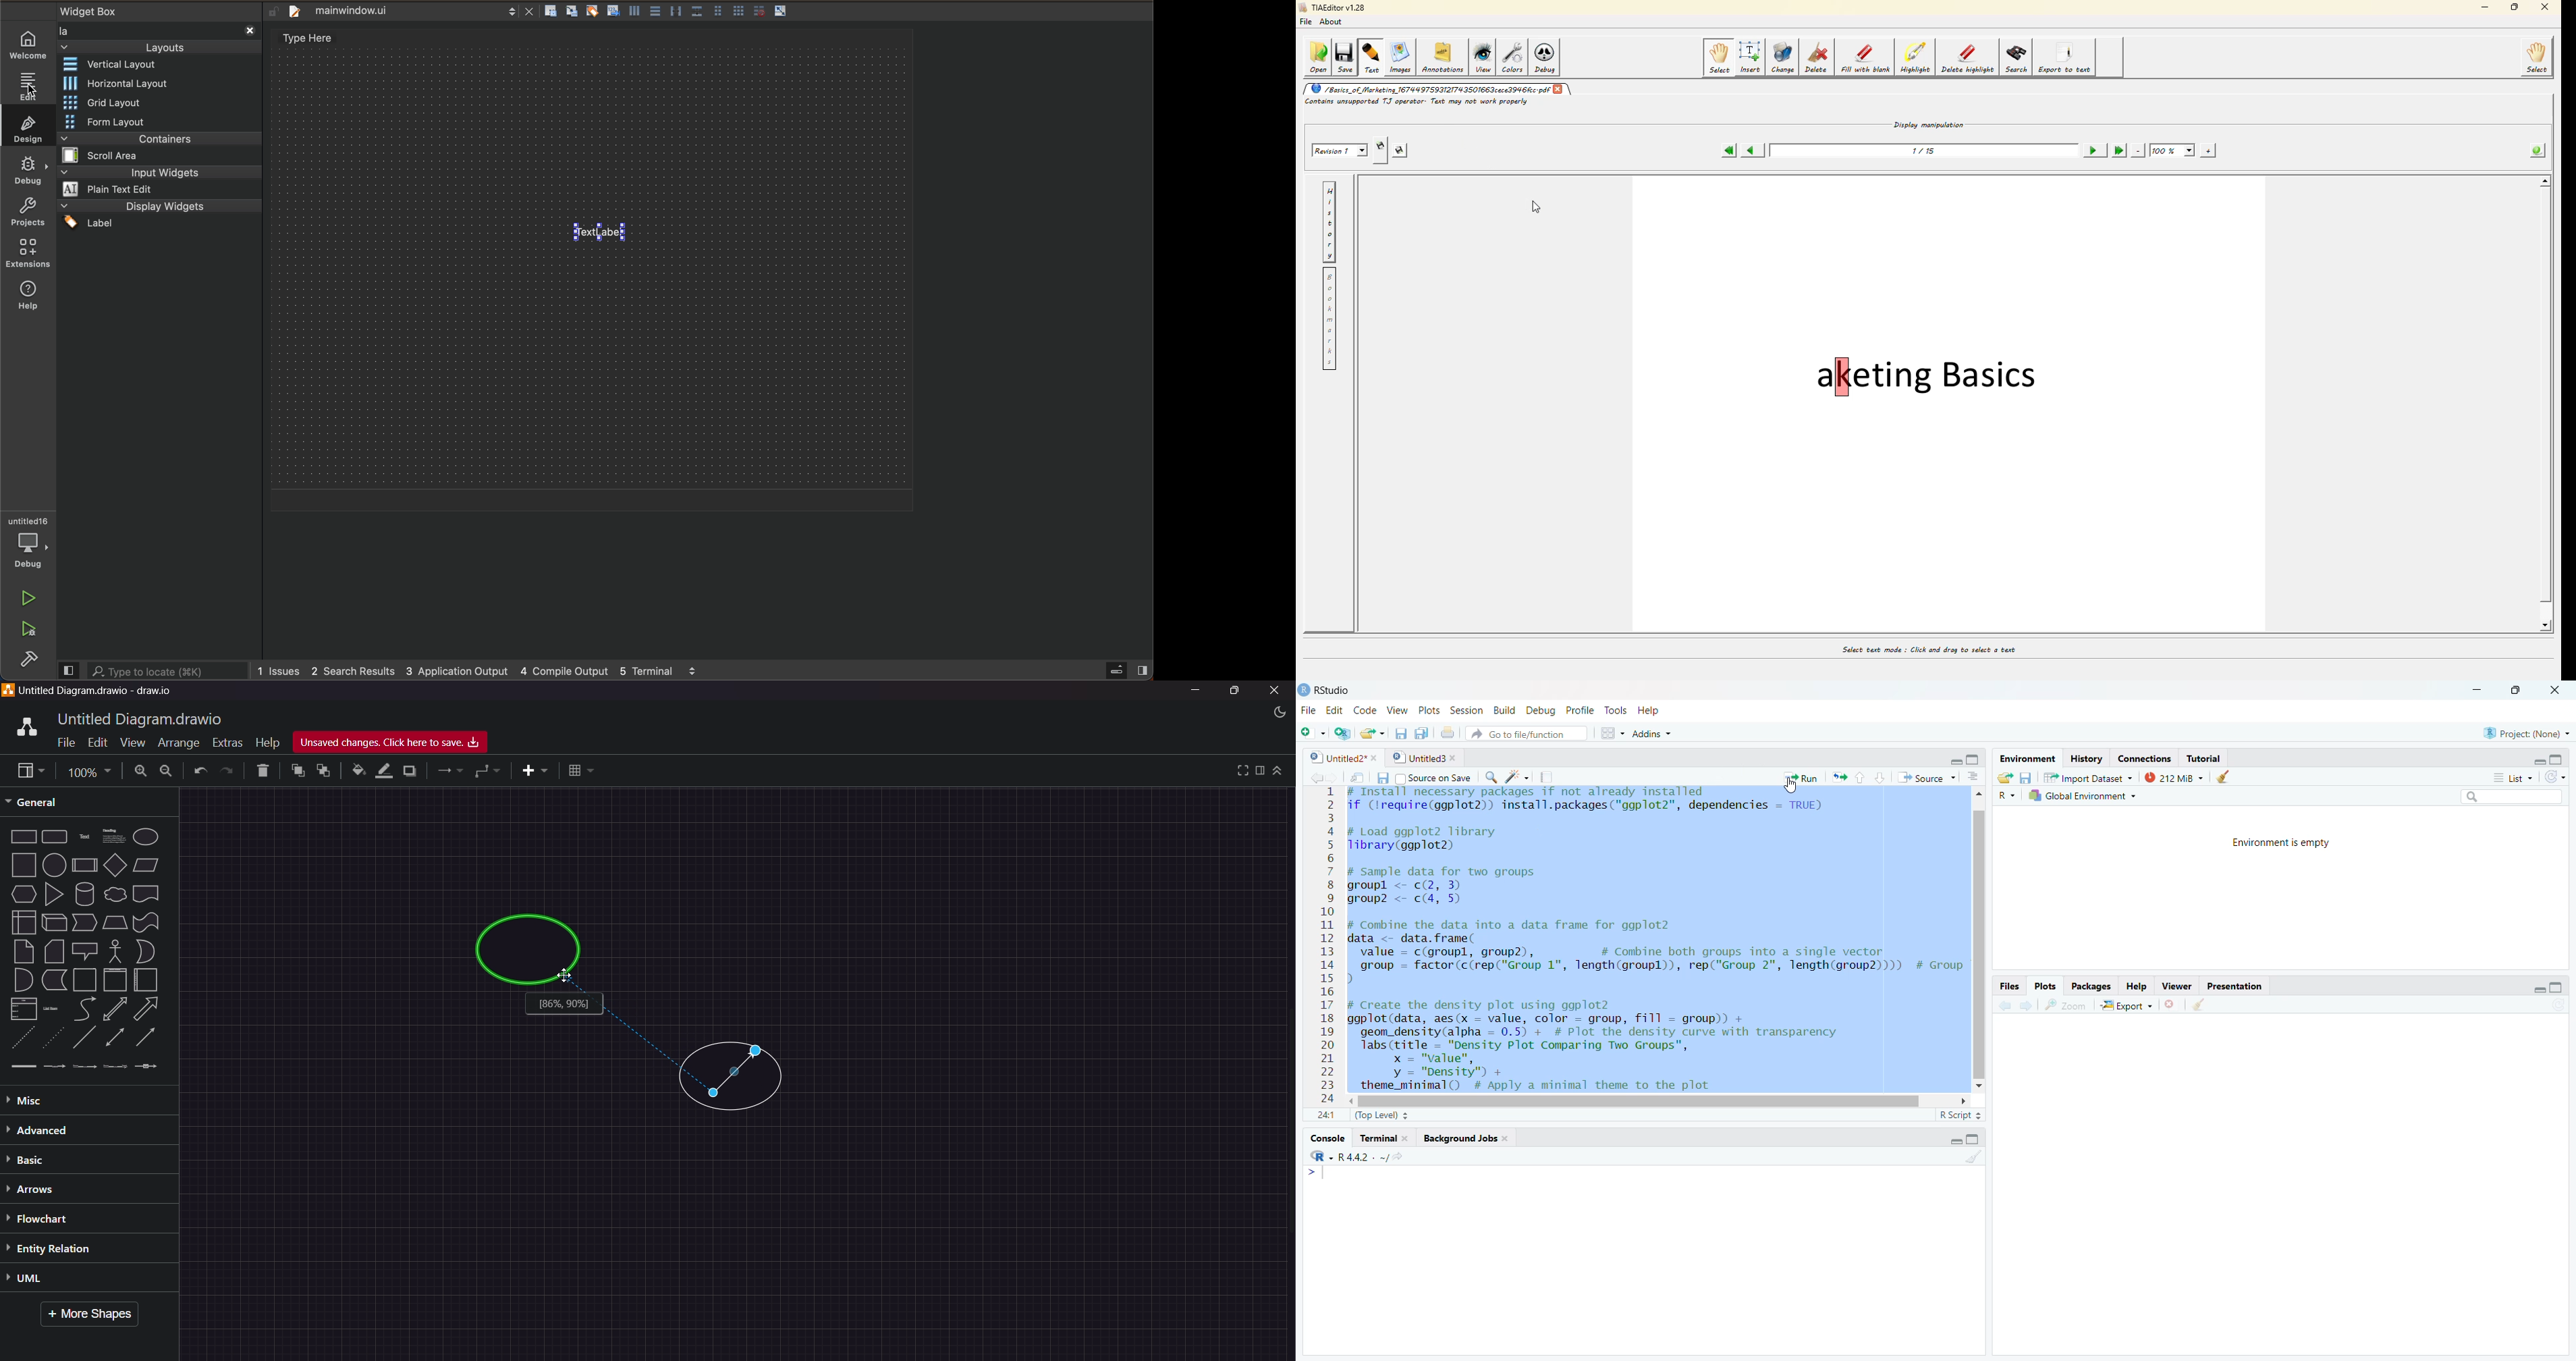  What do you see at coordinates (1400, 735) in the screenshot?
I see `save current documents` at bounding box center [1400, 735].